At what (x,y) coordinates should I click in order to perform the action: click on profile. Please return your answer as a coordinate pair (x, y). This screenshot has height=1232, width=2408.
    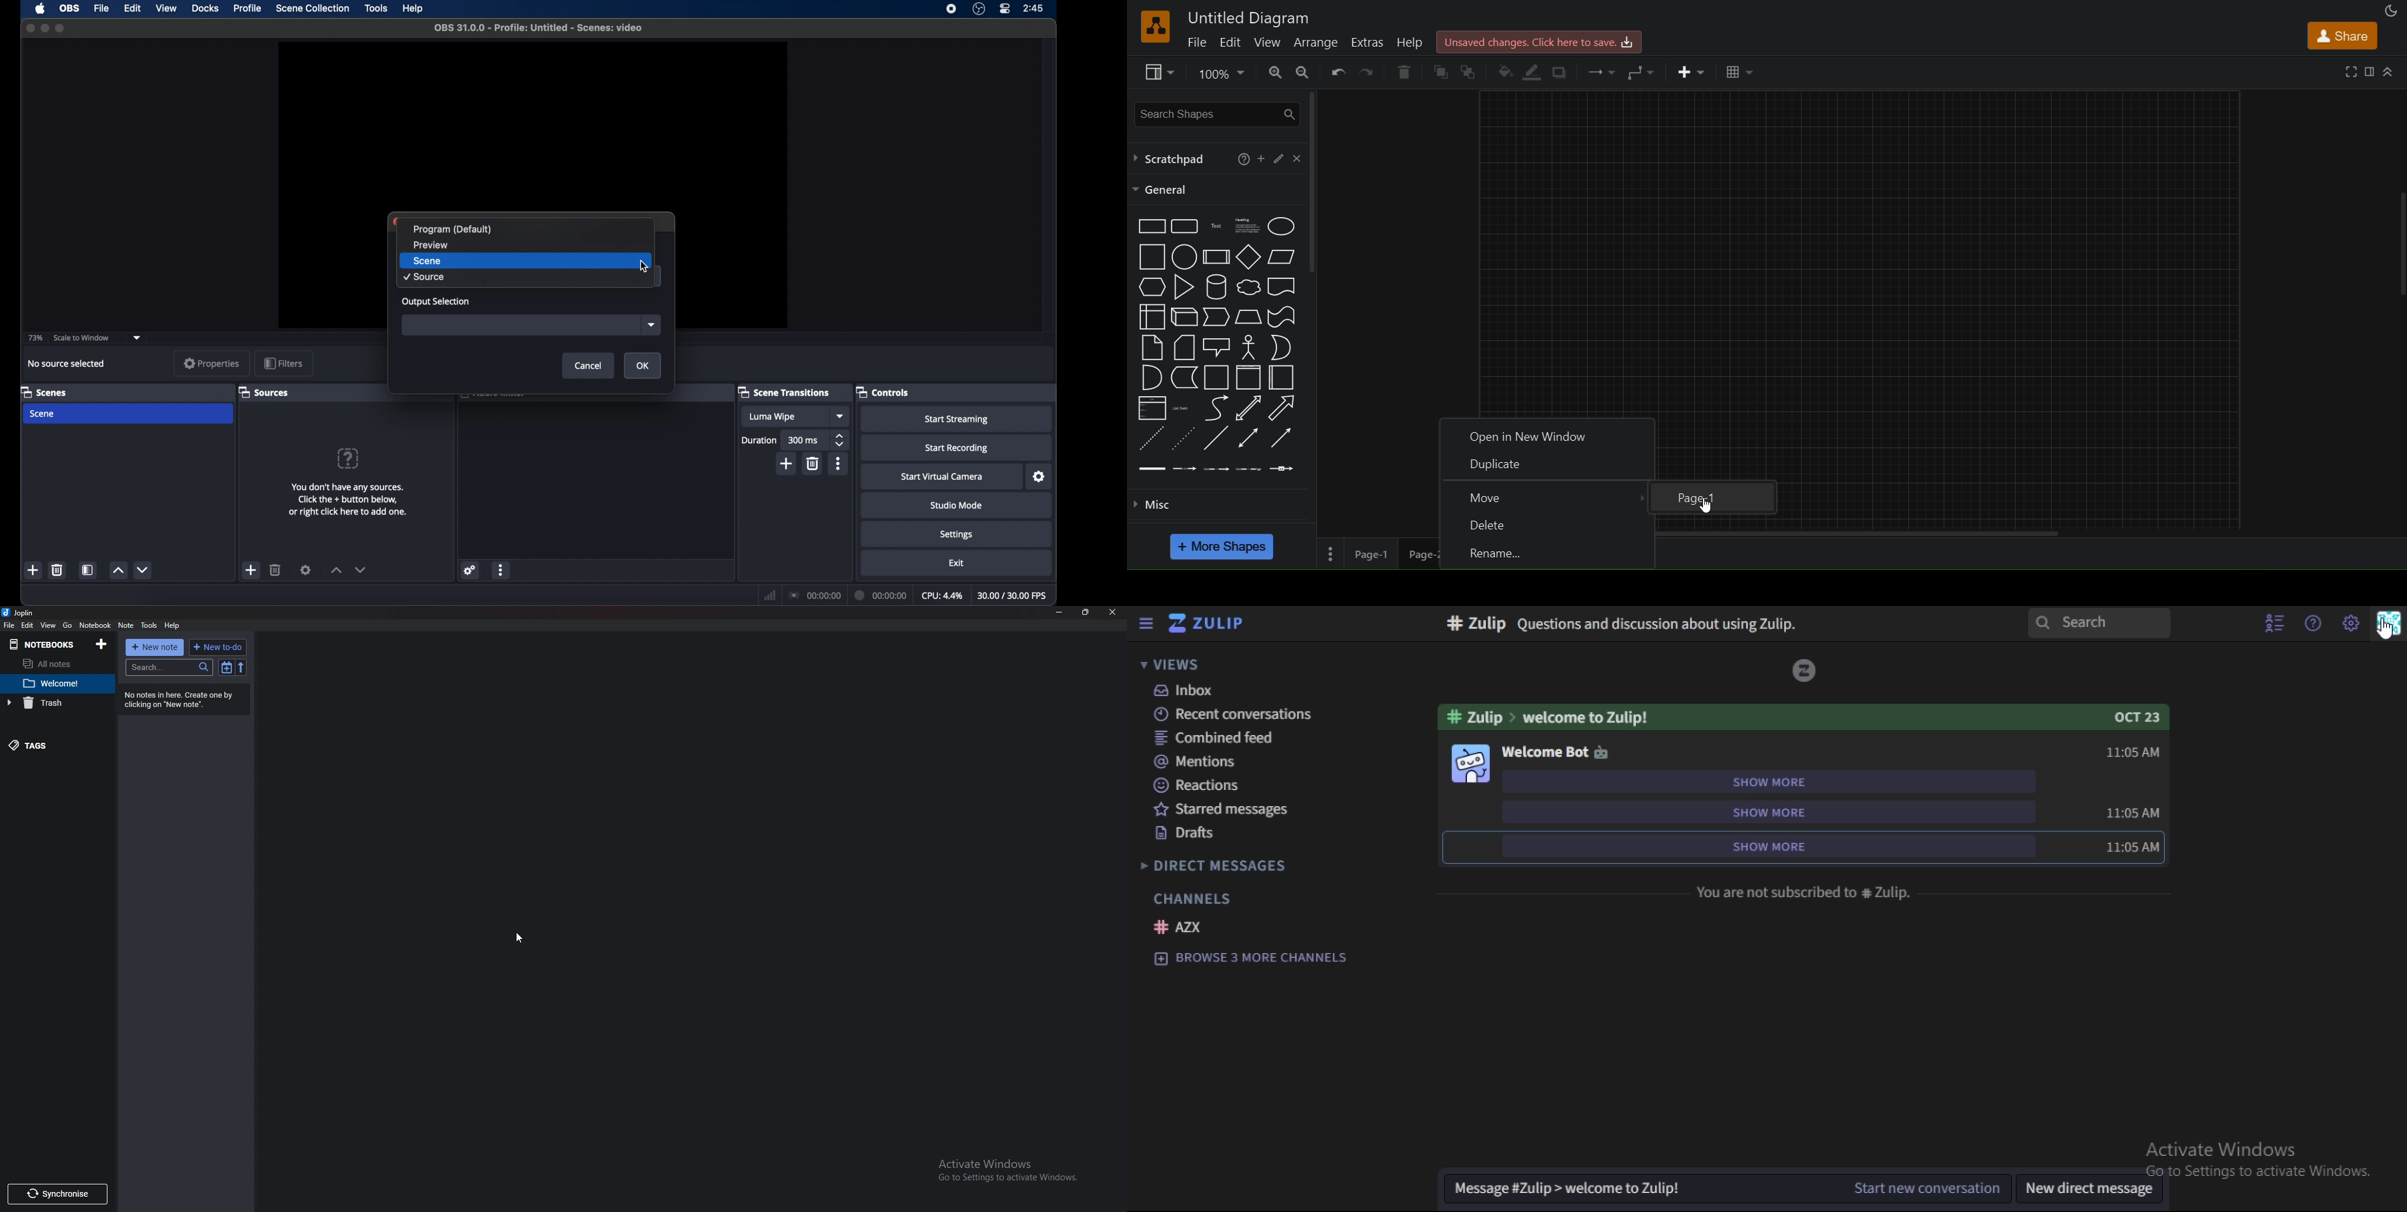
    Looking at the image, I should click on (247, 9).